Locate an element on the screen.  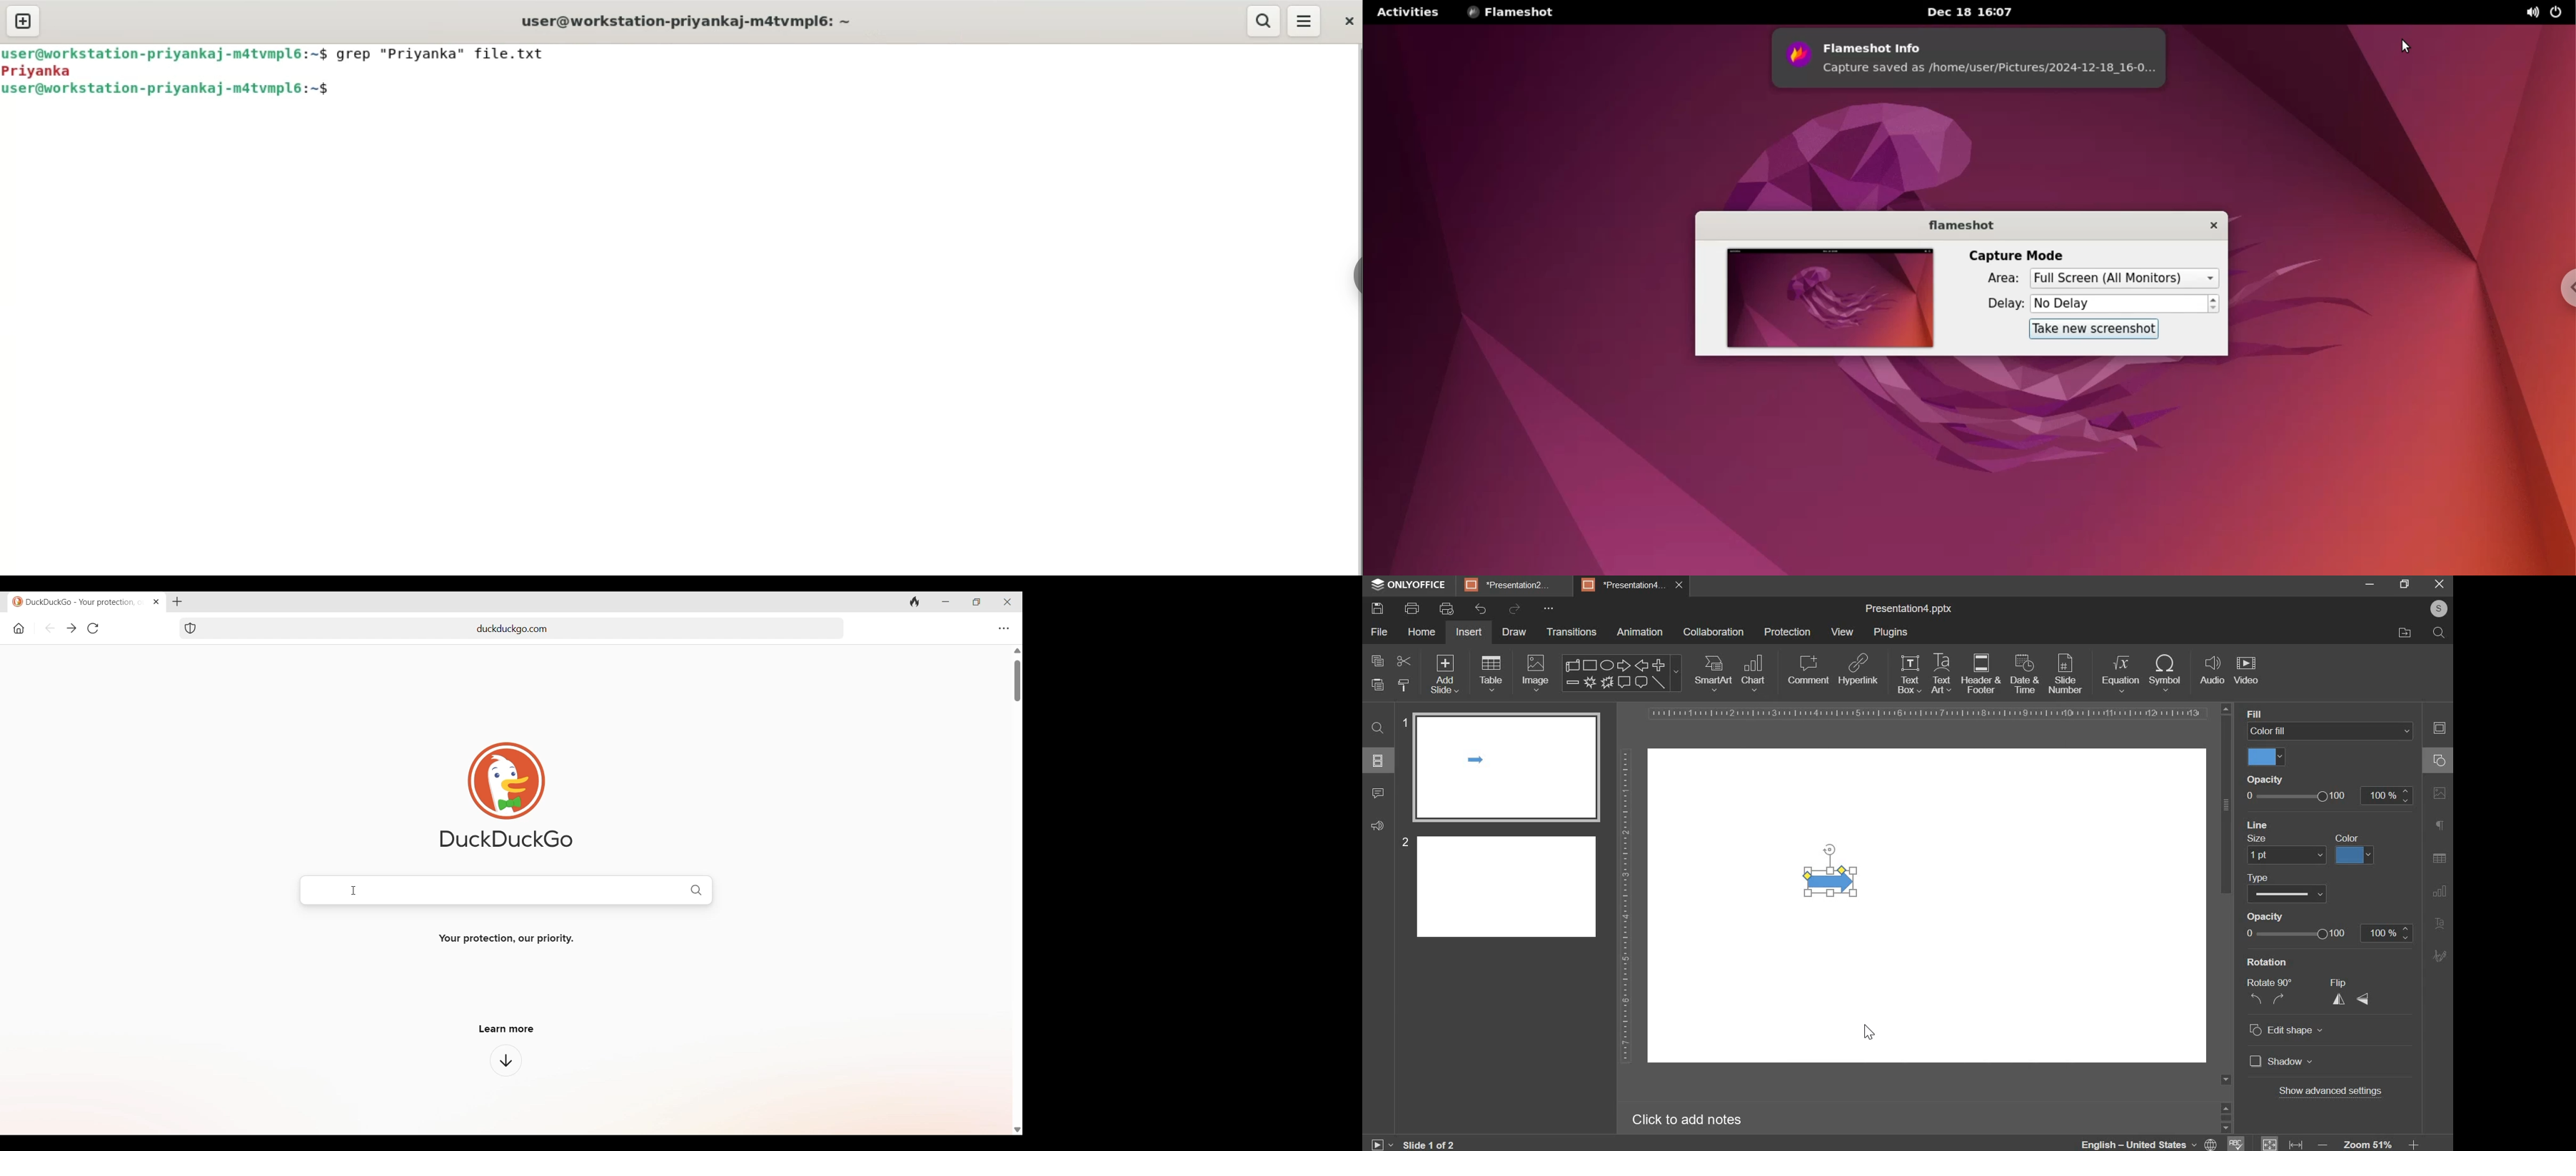
color fill is located at coordinates (2264, 758).